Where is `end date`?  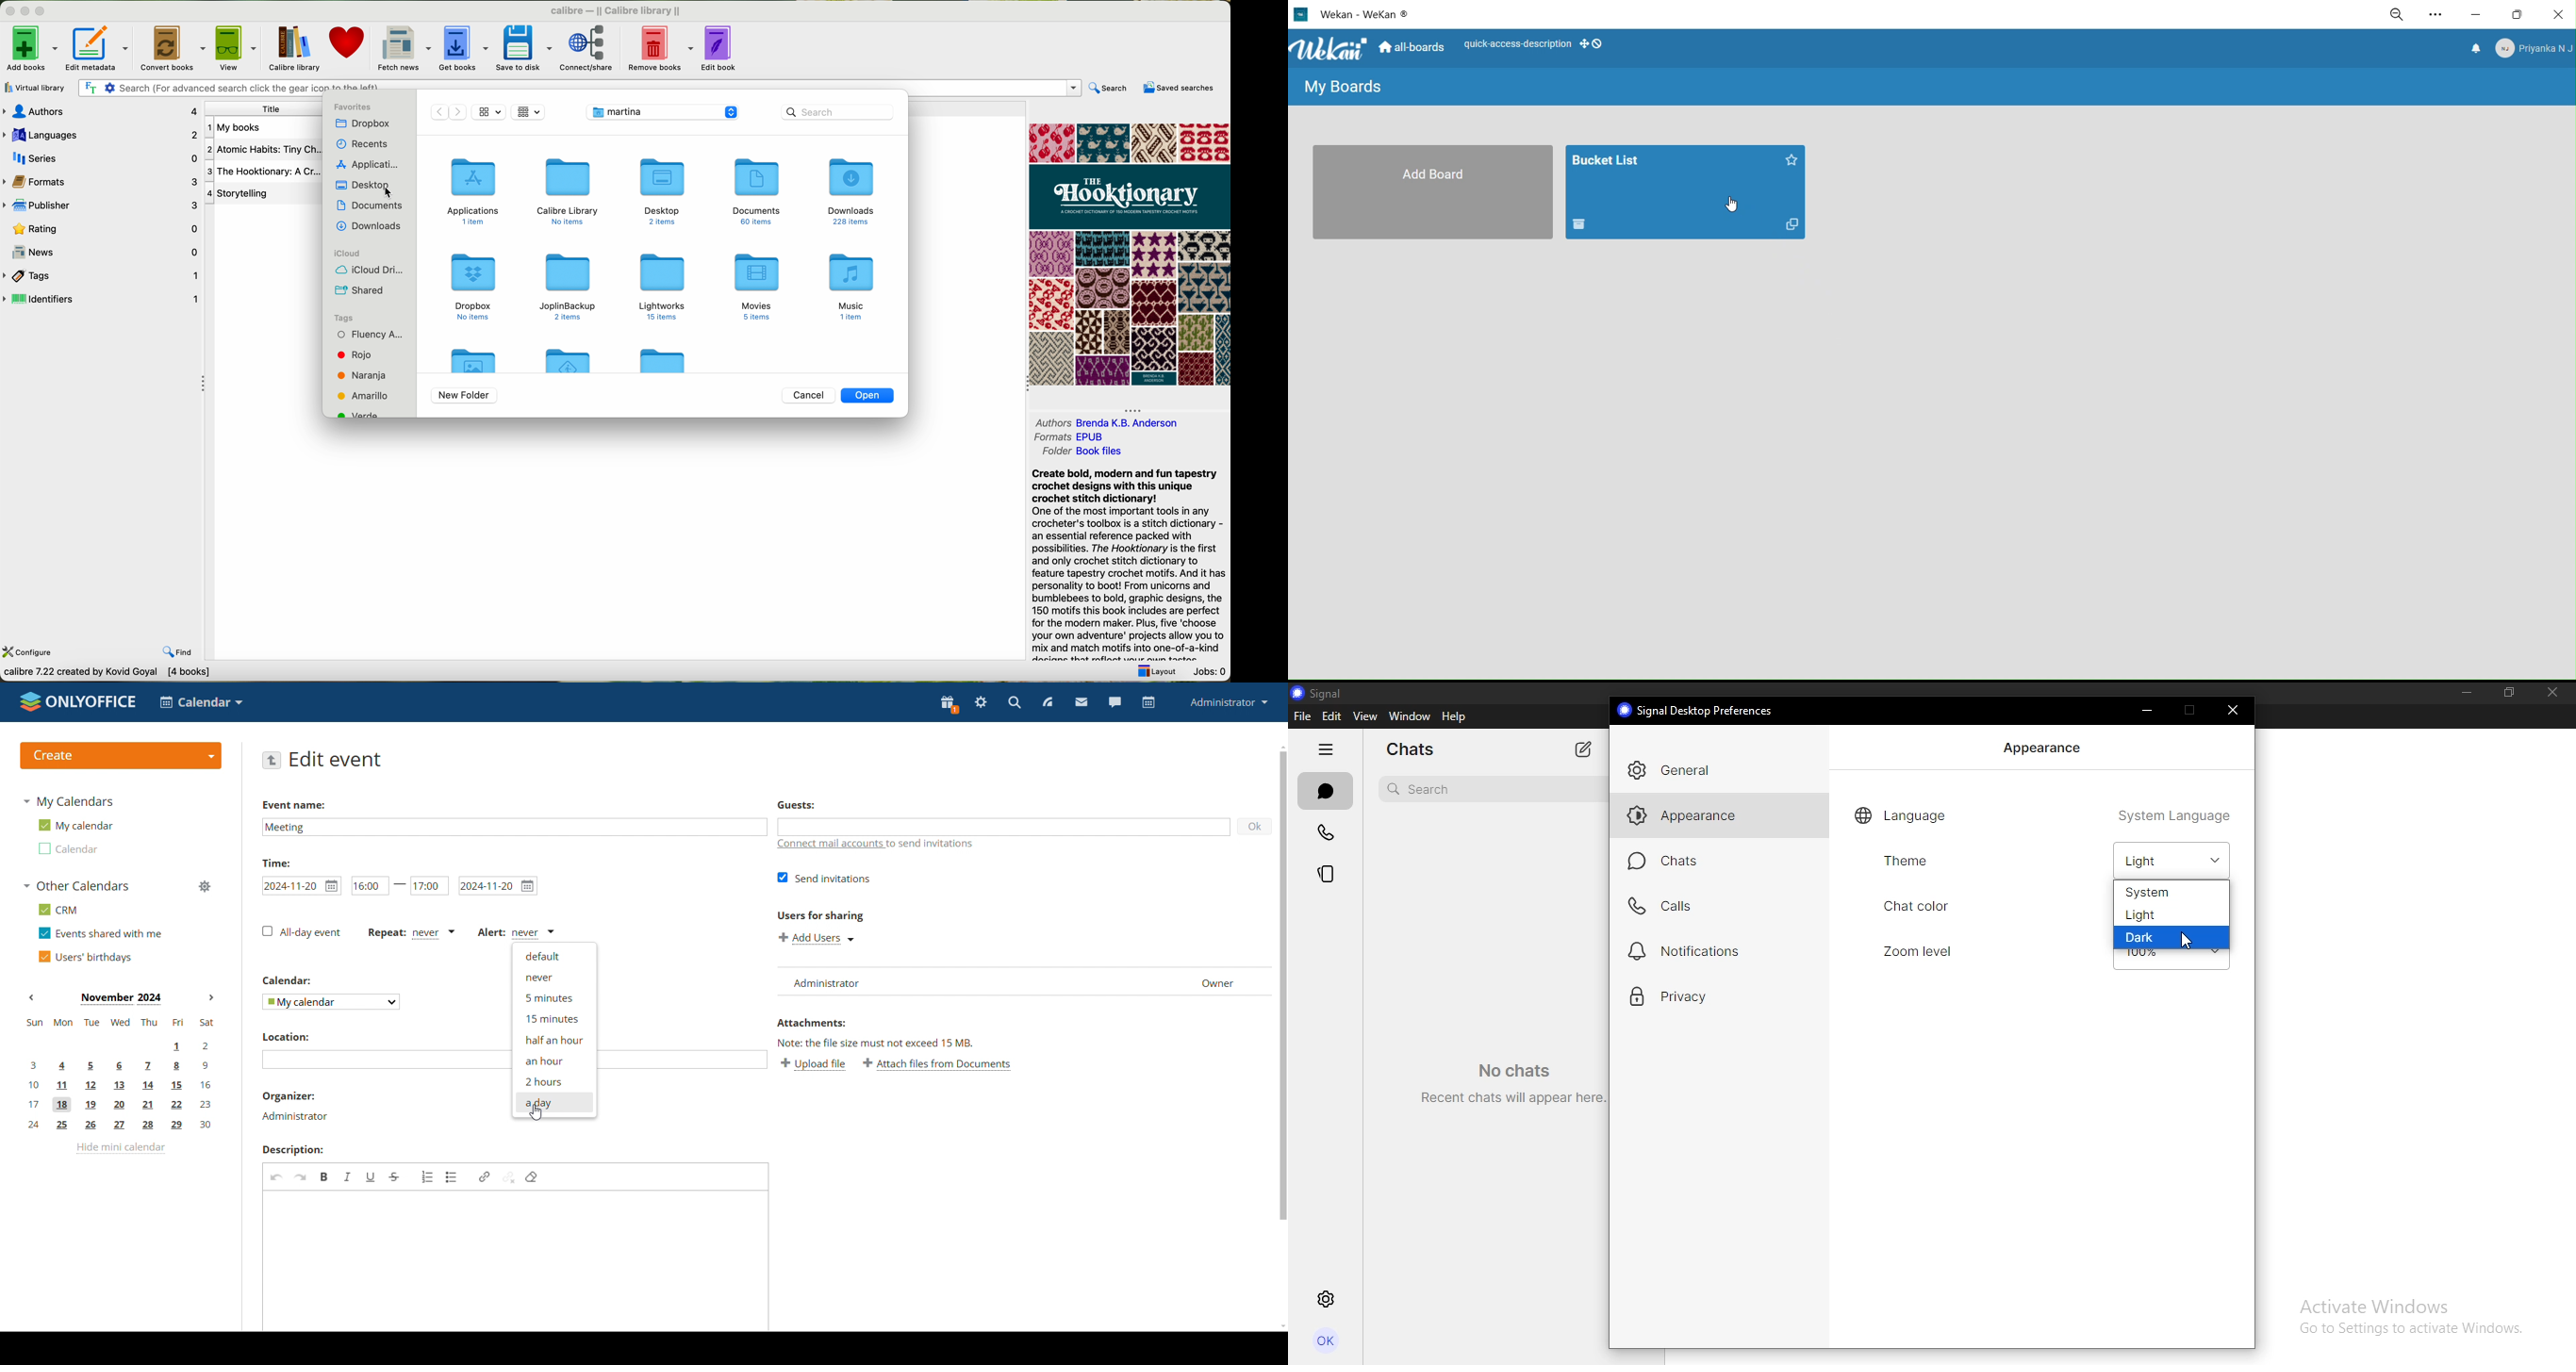
end date is located at coordinates (498, 886).